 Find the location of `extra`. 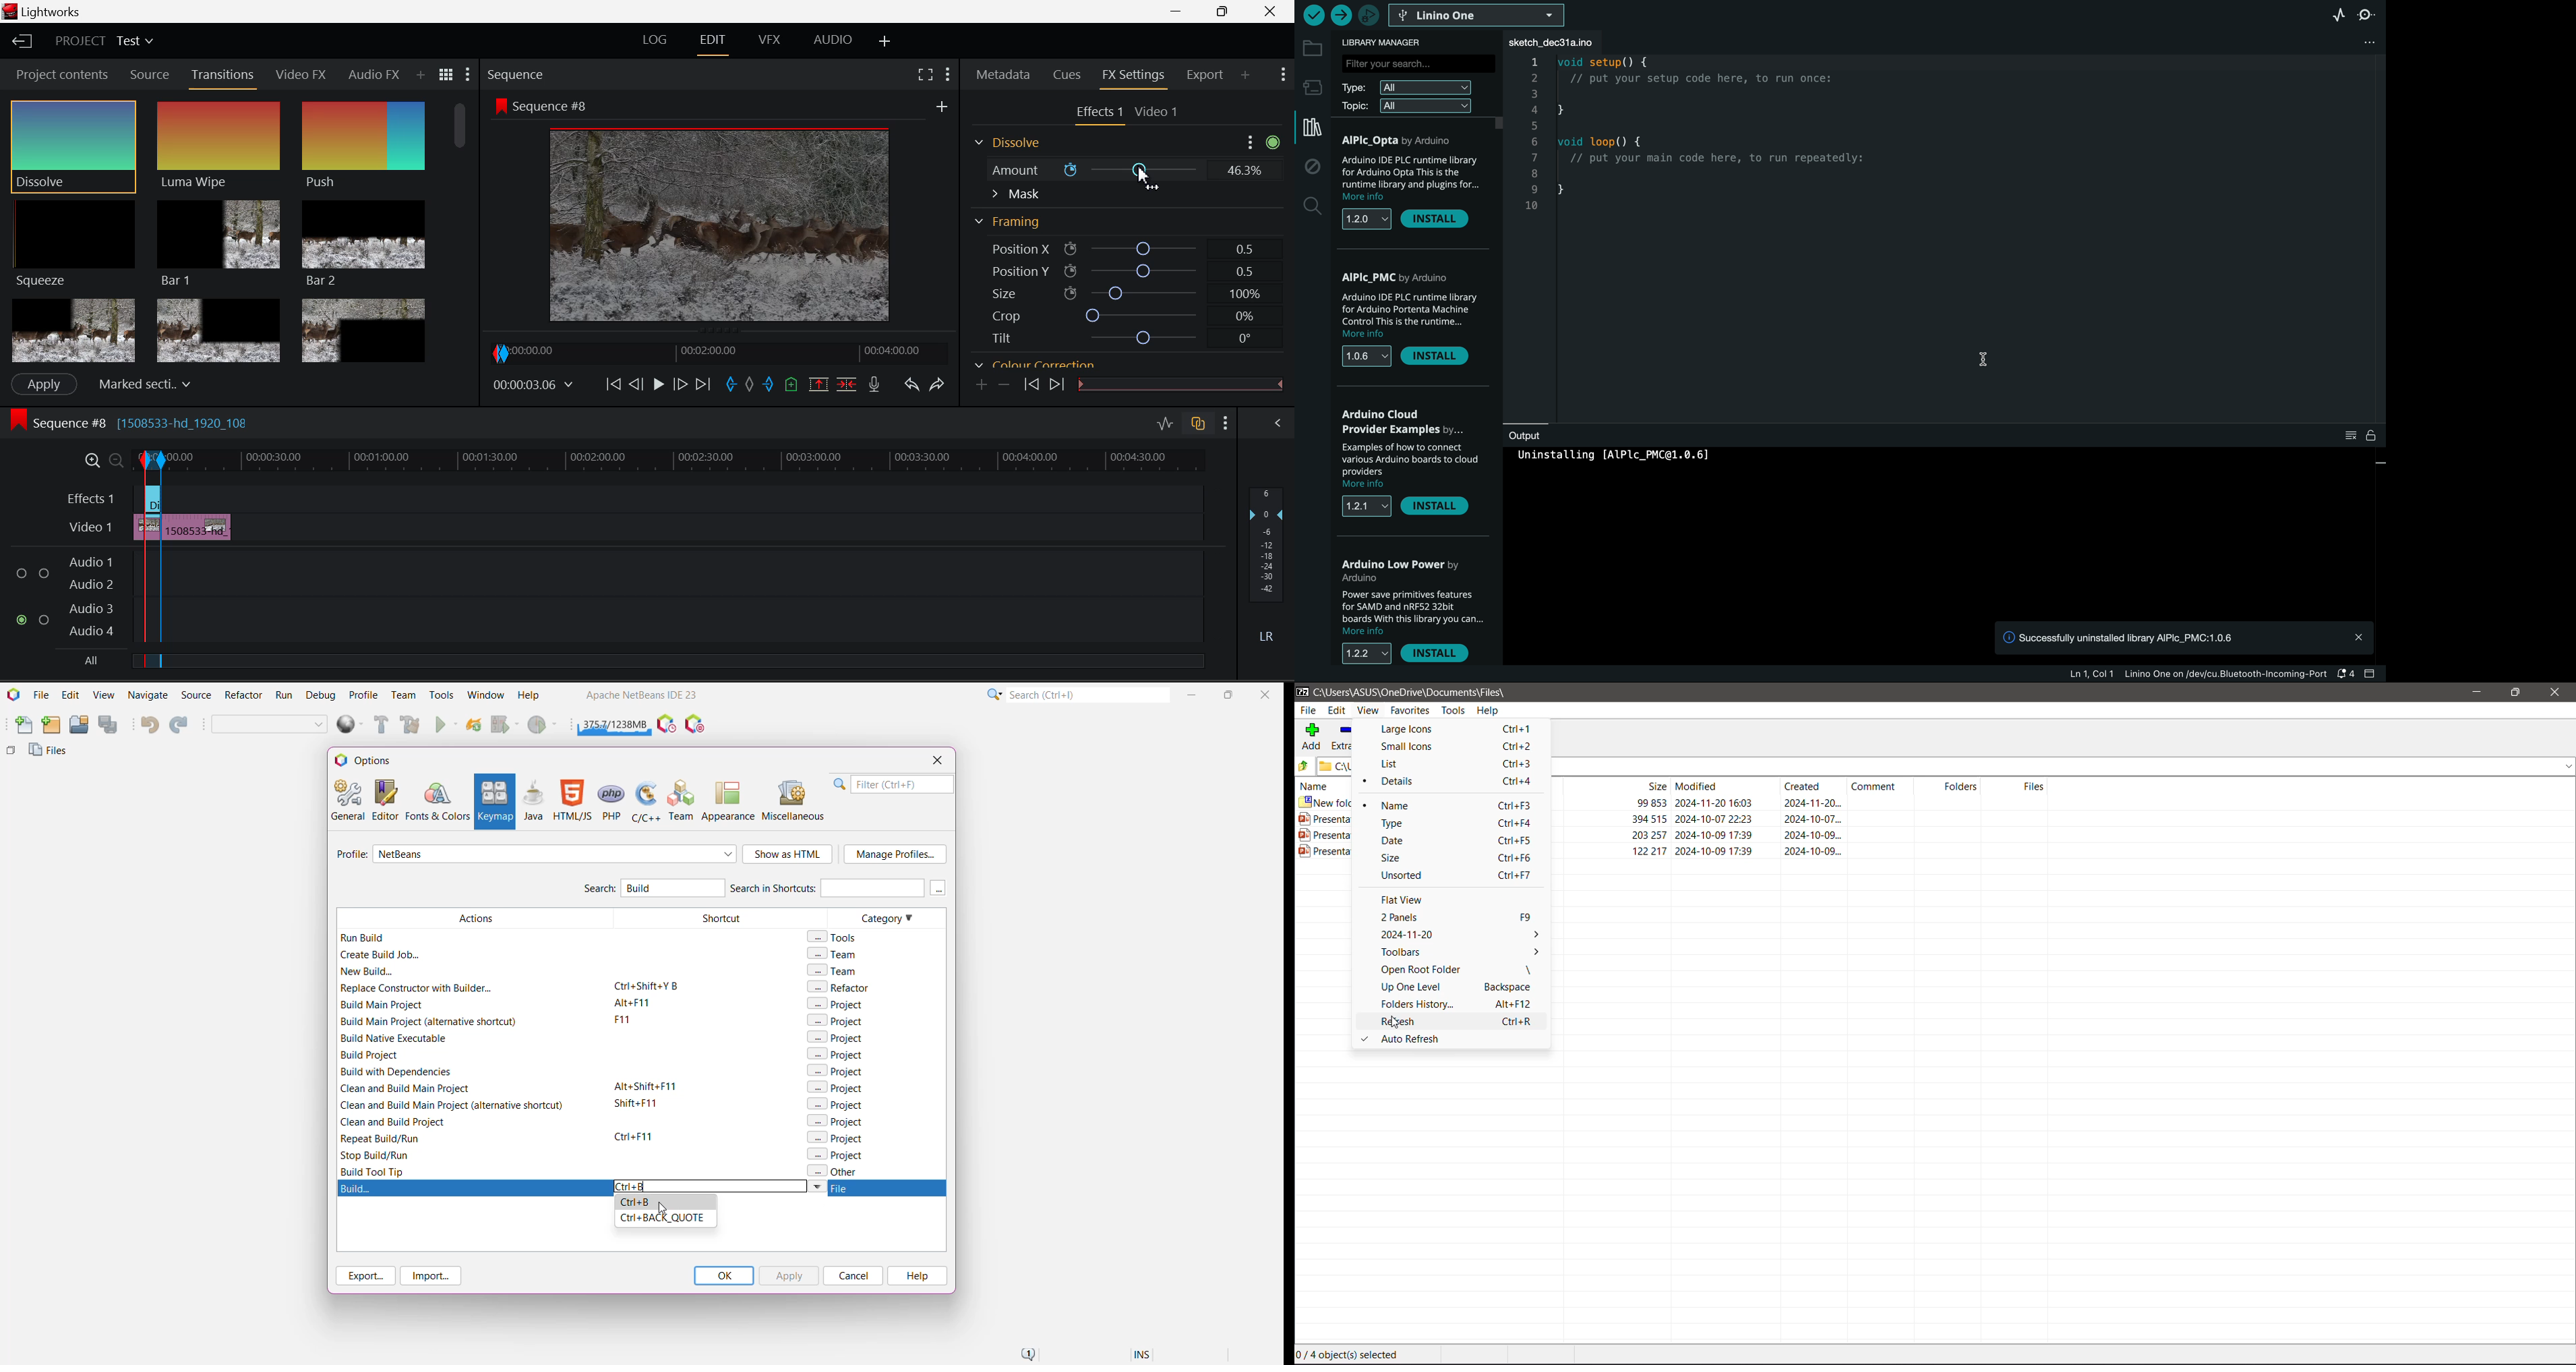

extra is located at coordinates (1344, 737).